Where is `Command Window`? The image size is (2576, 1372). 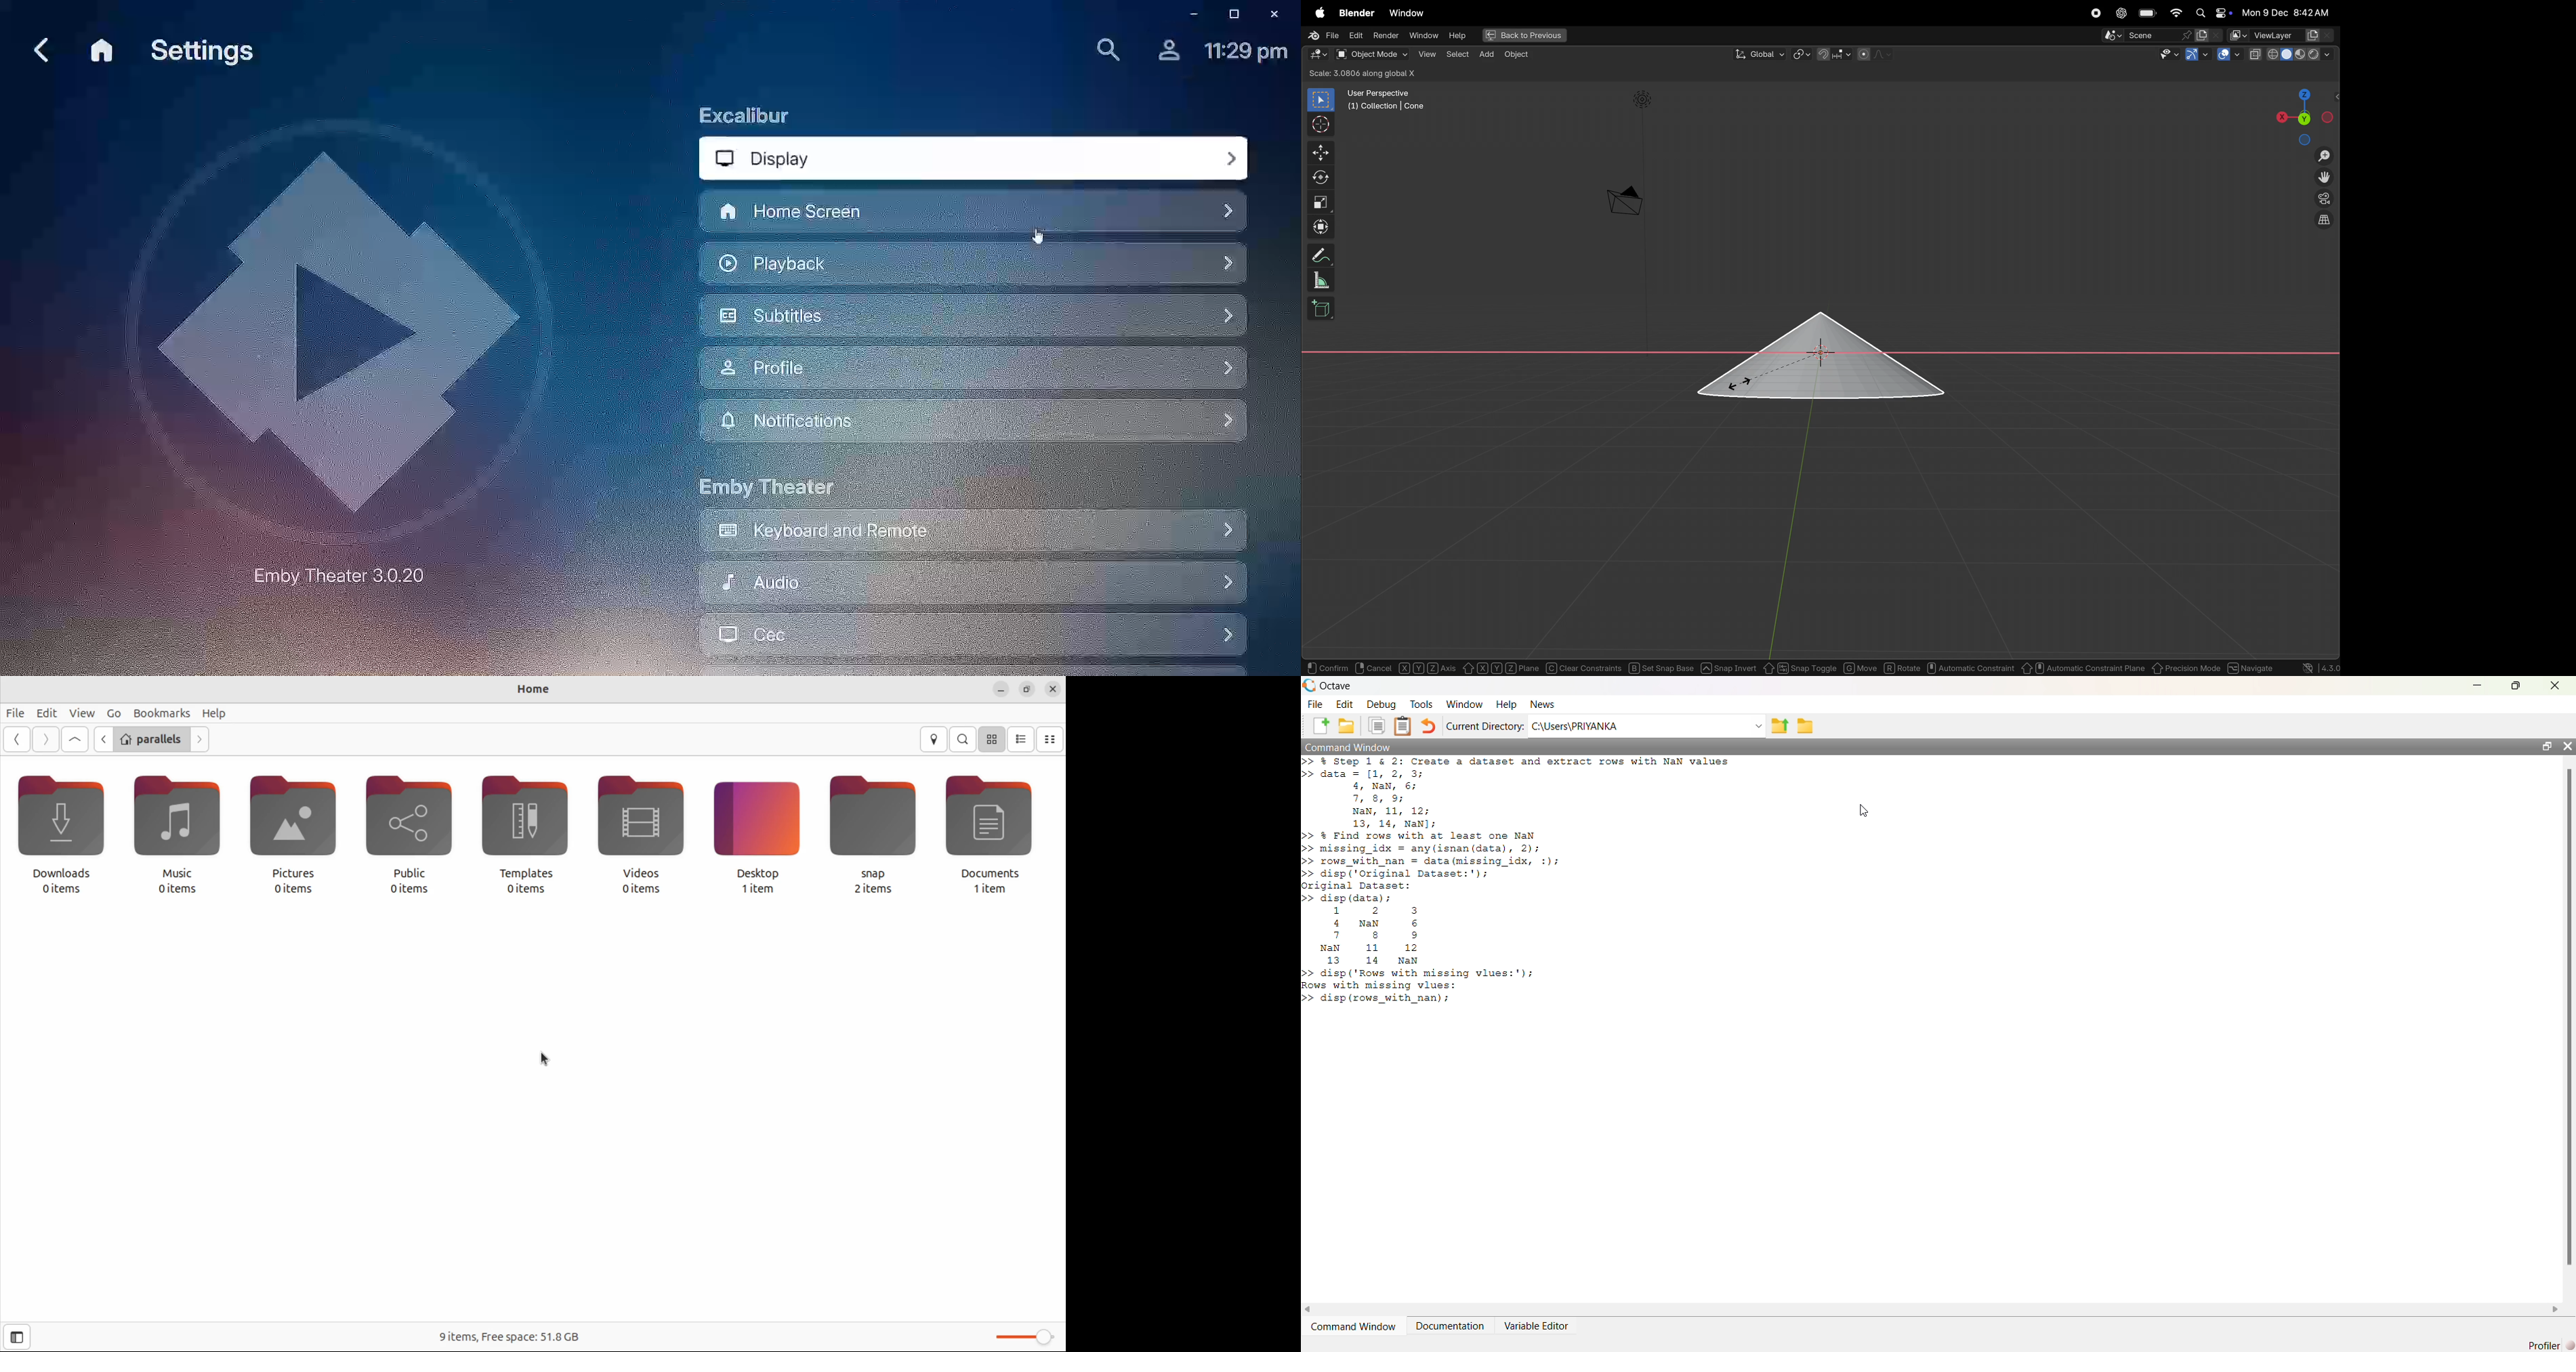 Command Window is located at coordinates (1349, 746).